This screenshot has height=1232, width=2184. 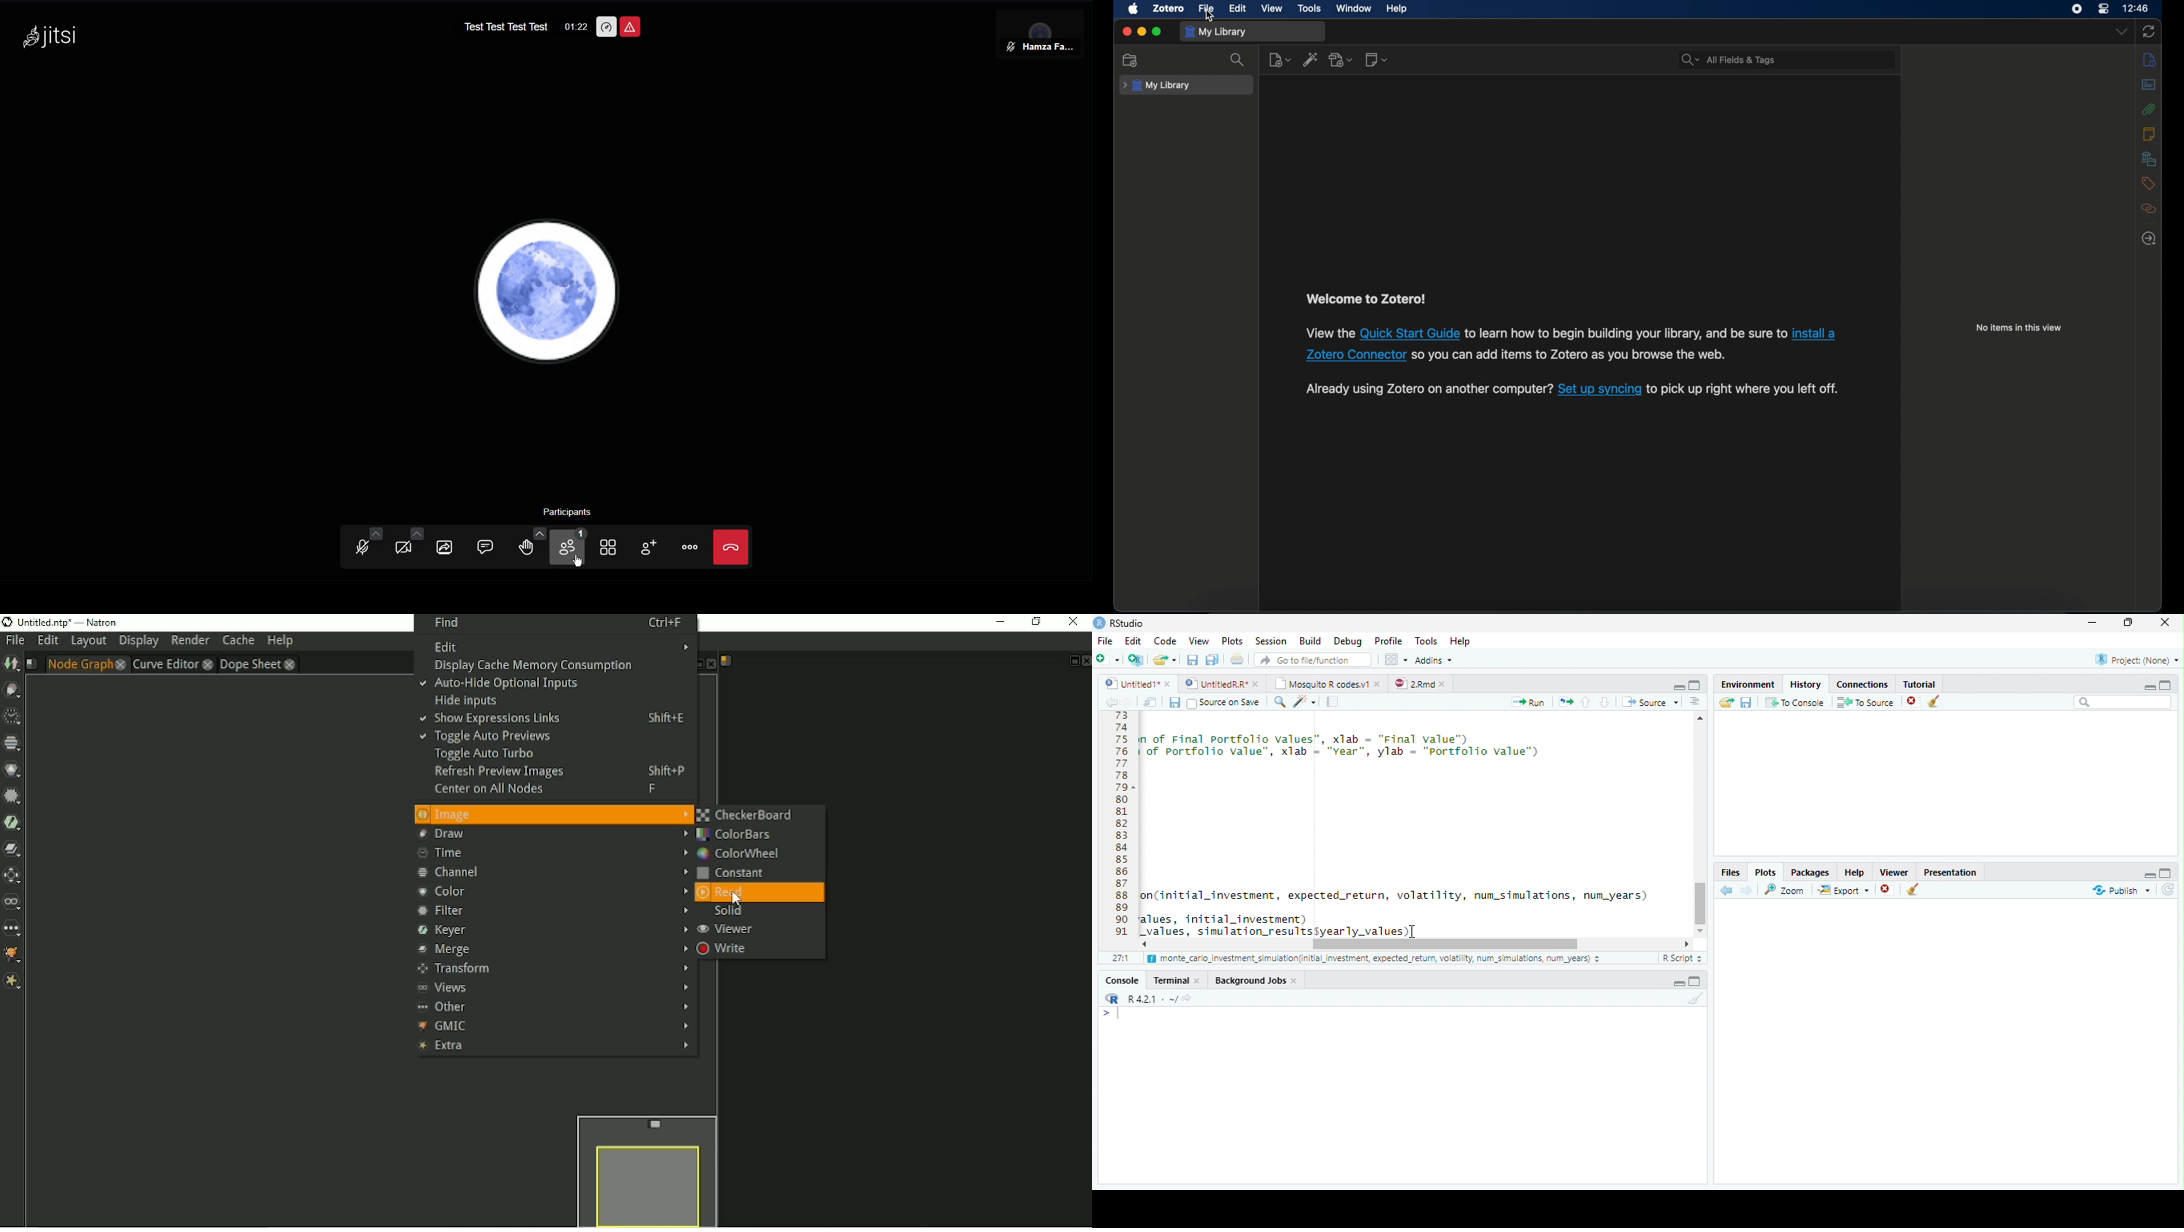 I want to click on notes, so click(x=2152, y=59).